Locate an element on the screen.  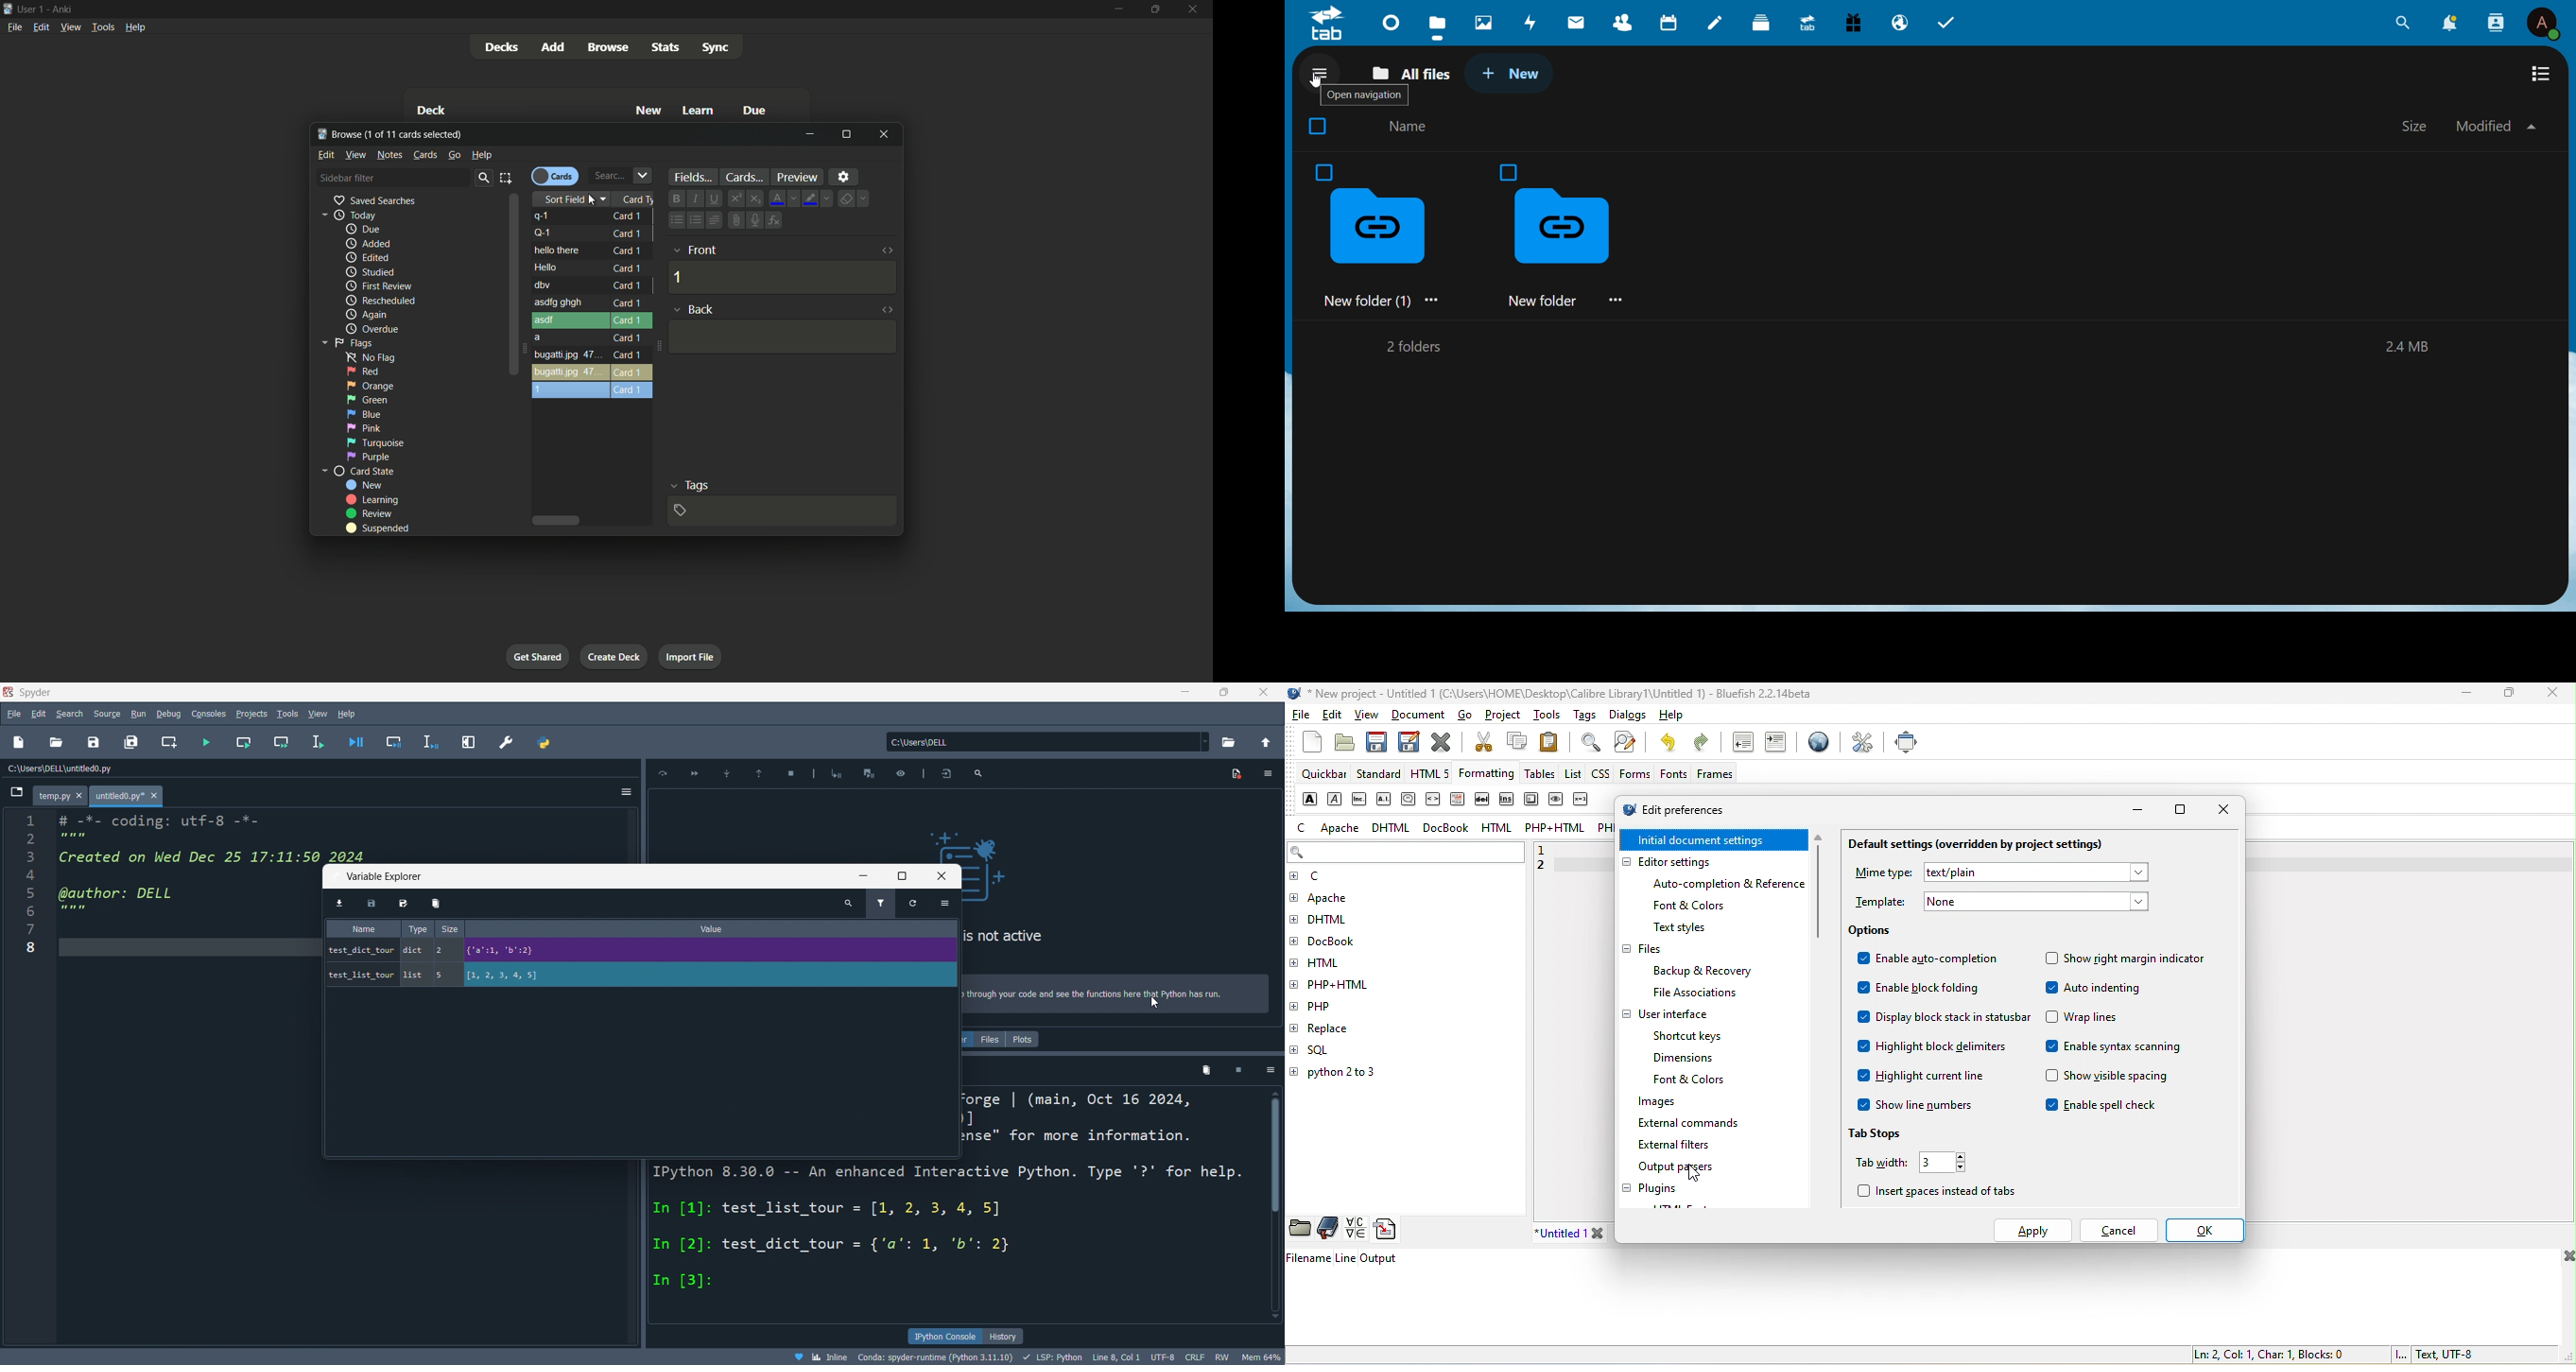
purple is located at coordinates (370, 456).